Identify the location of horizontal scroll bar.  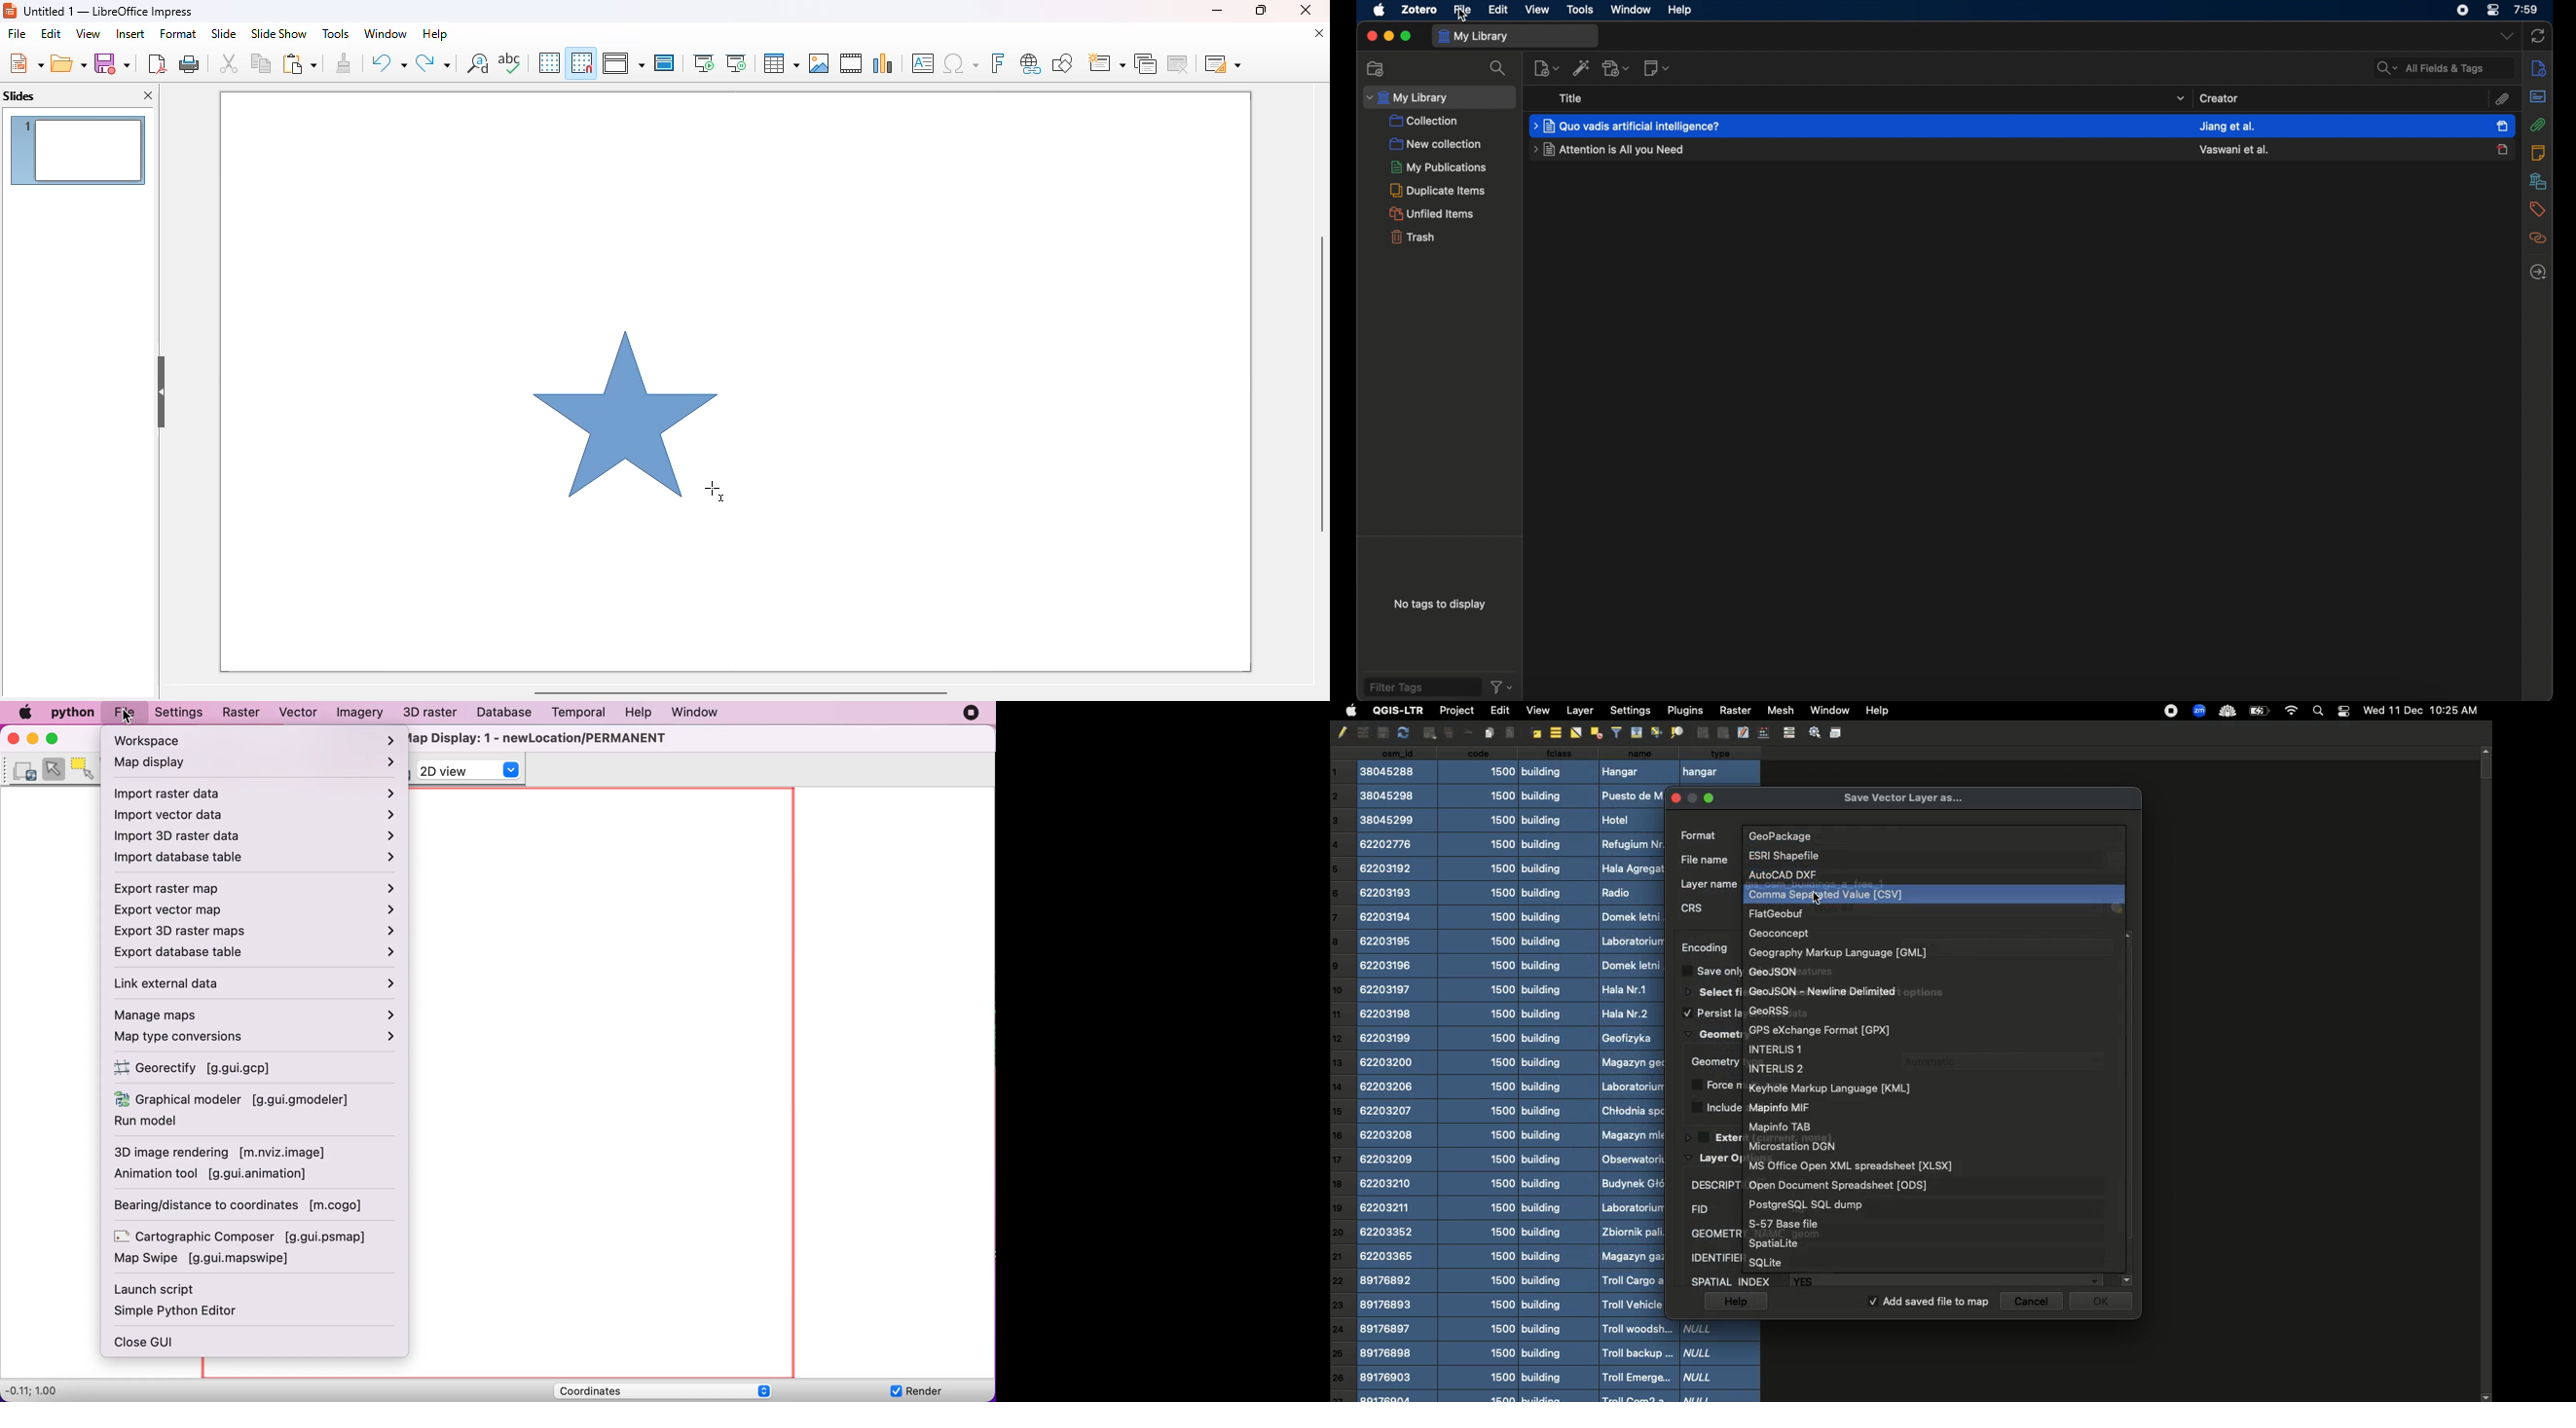
(739, 691).